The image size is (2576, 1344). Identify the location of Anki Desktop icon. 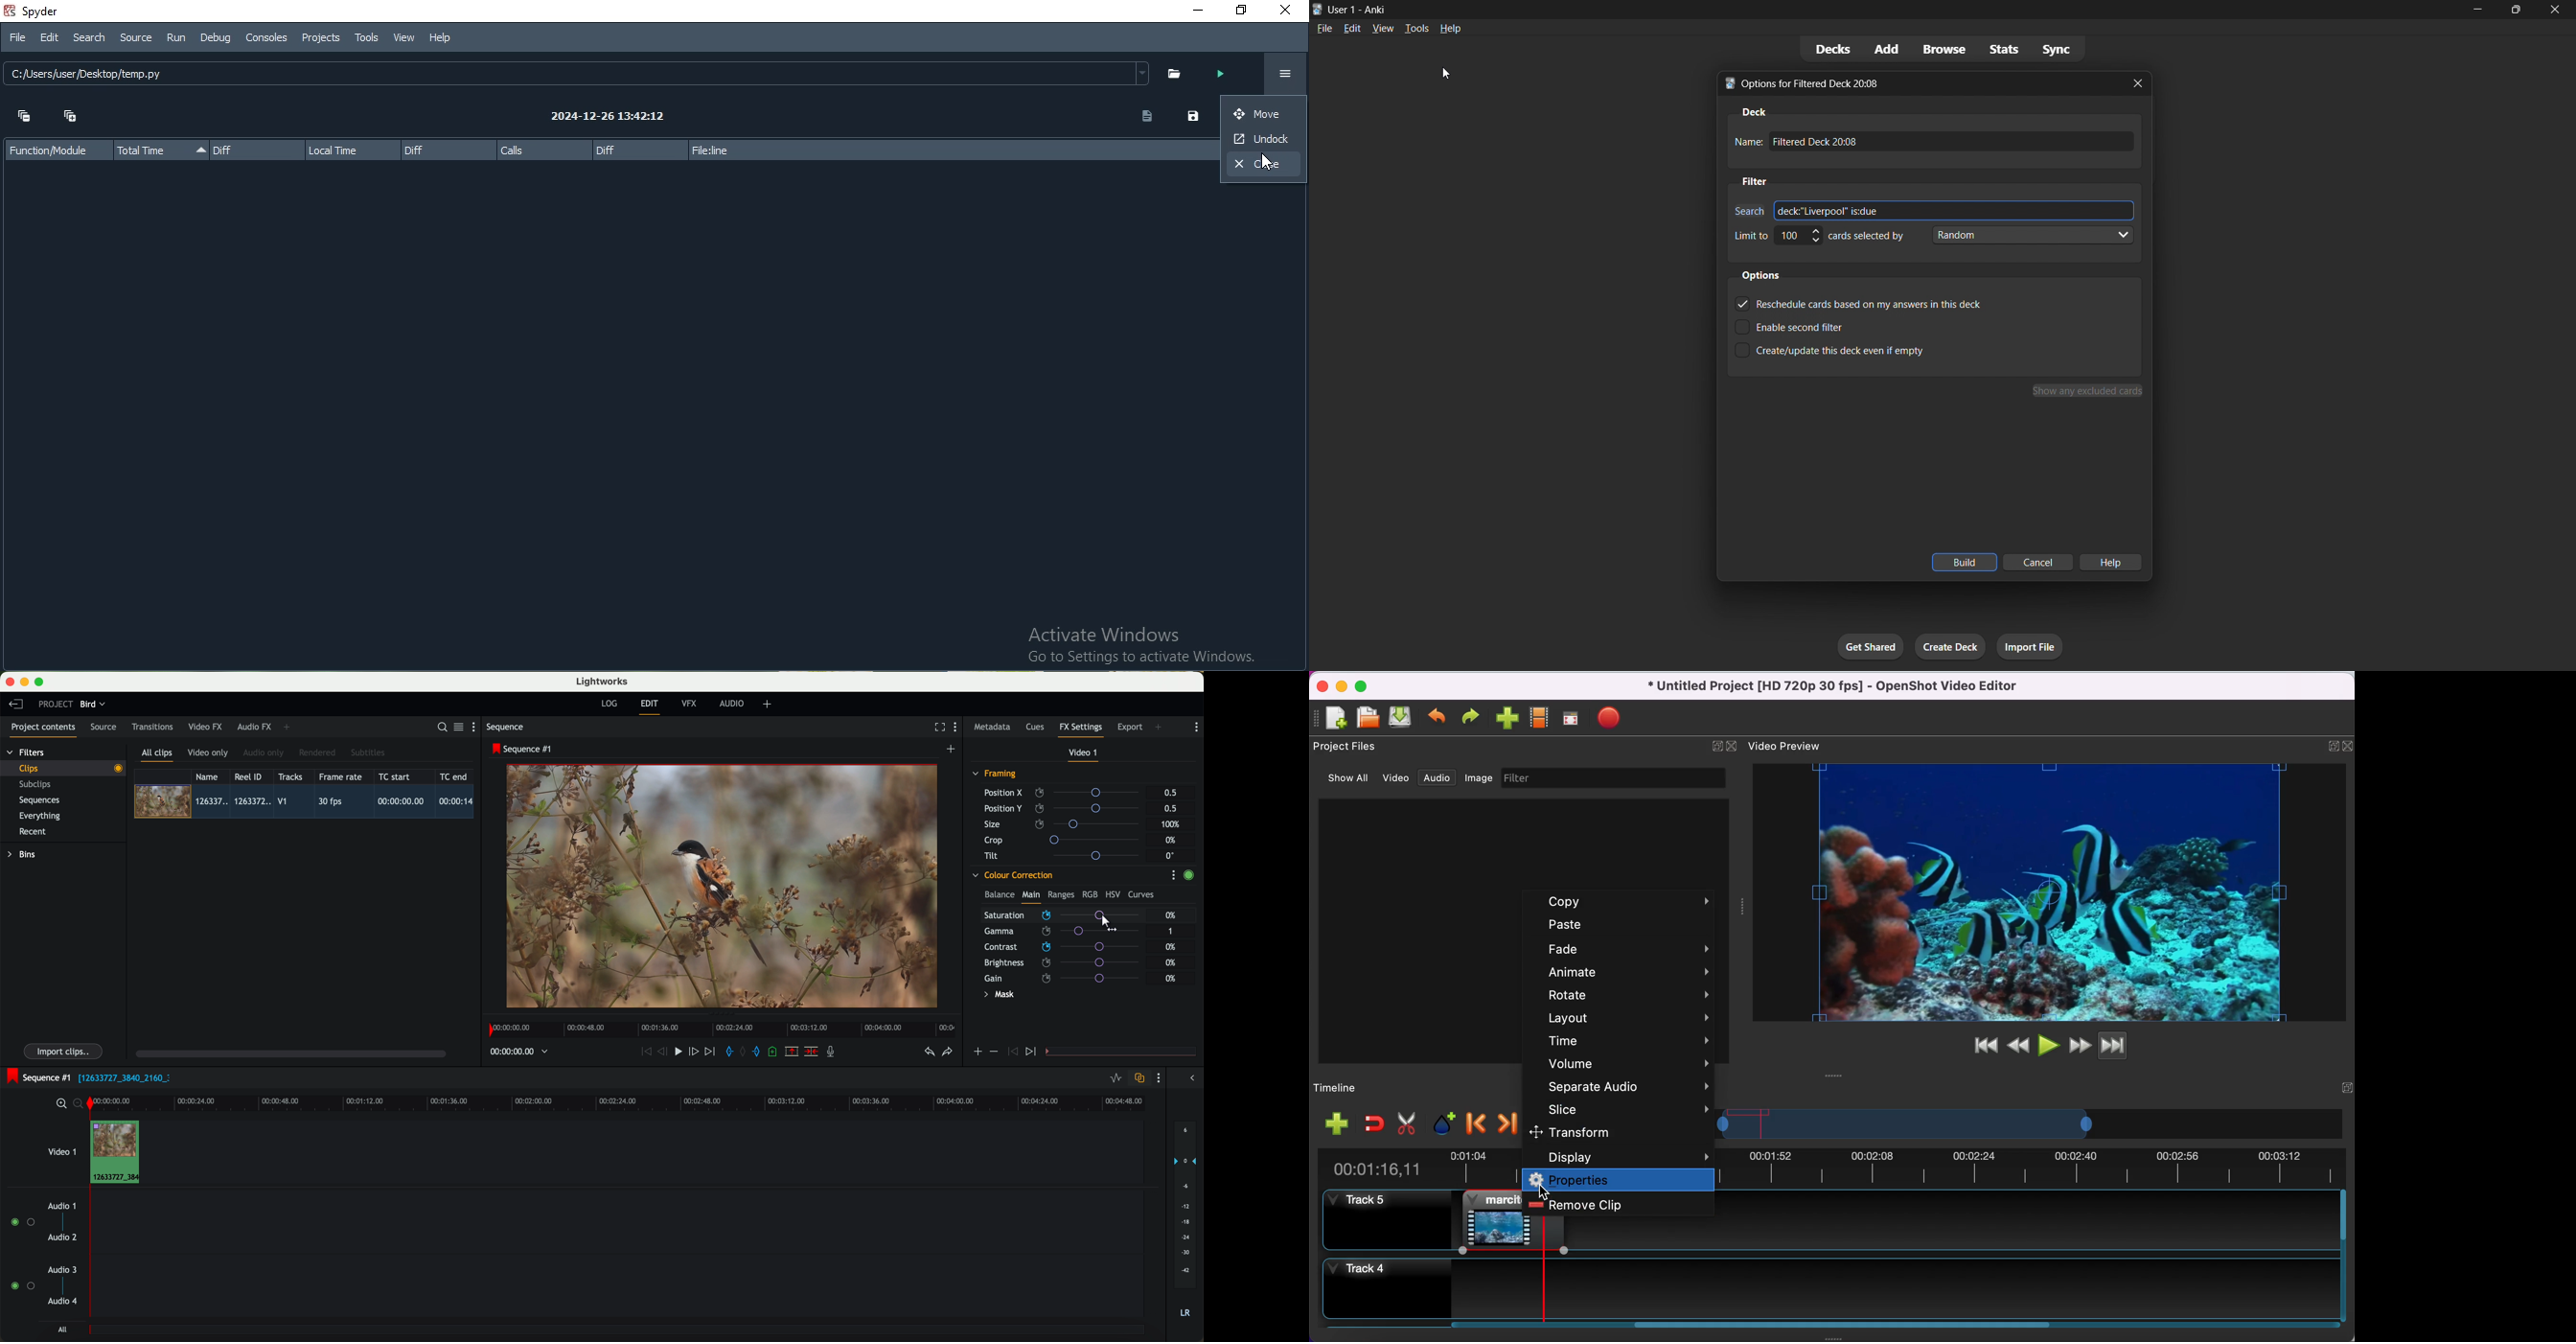
(1728, 85).